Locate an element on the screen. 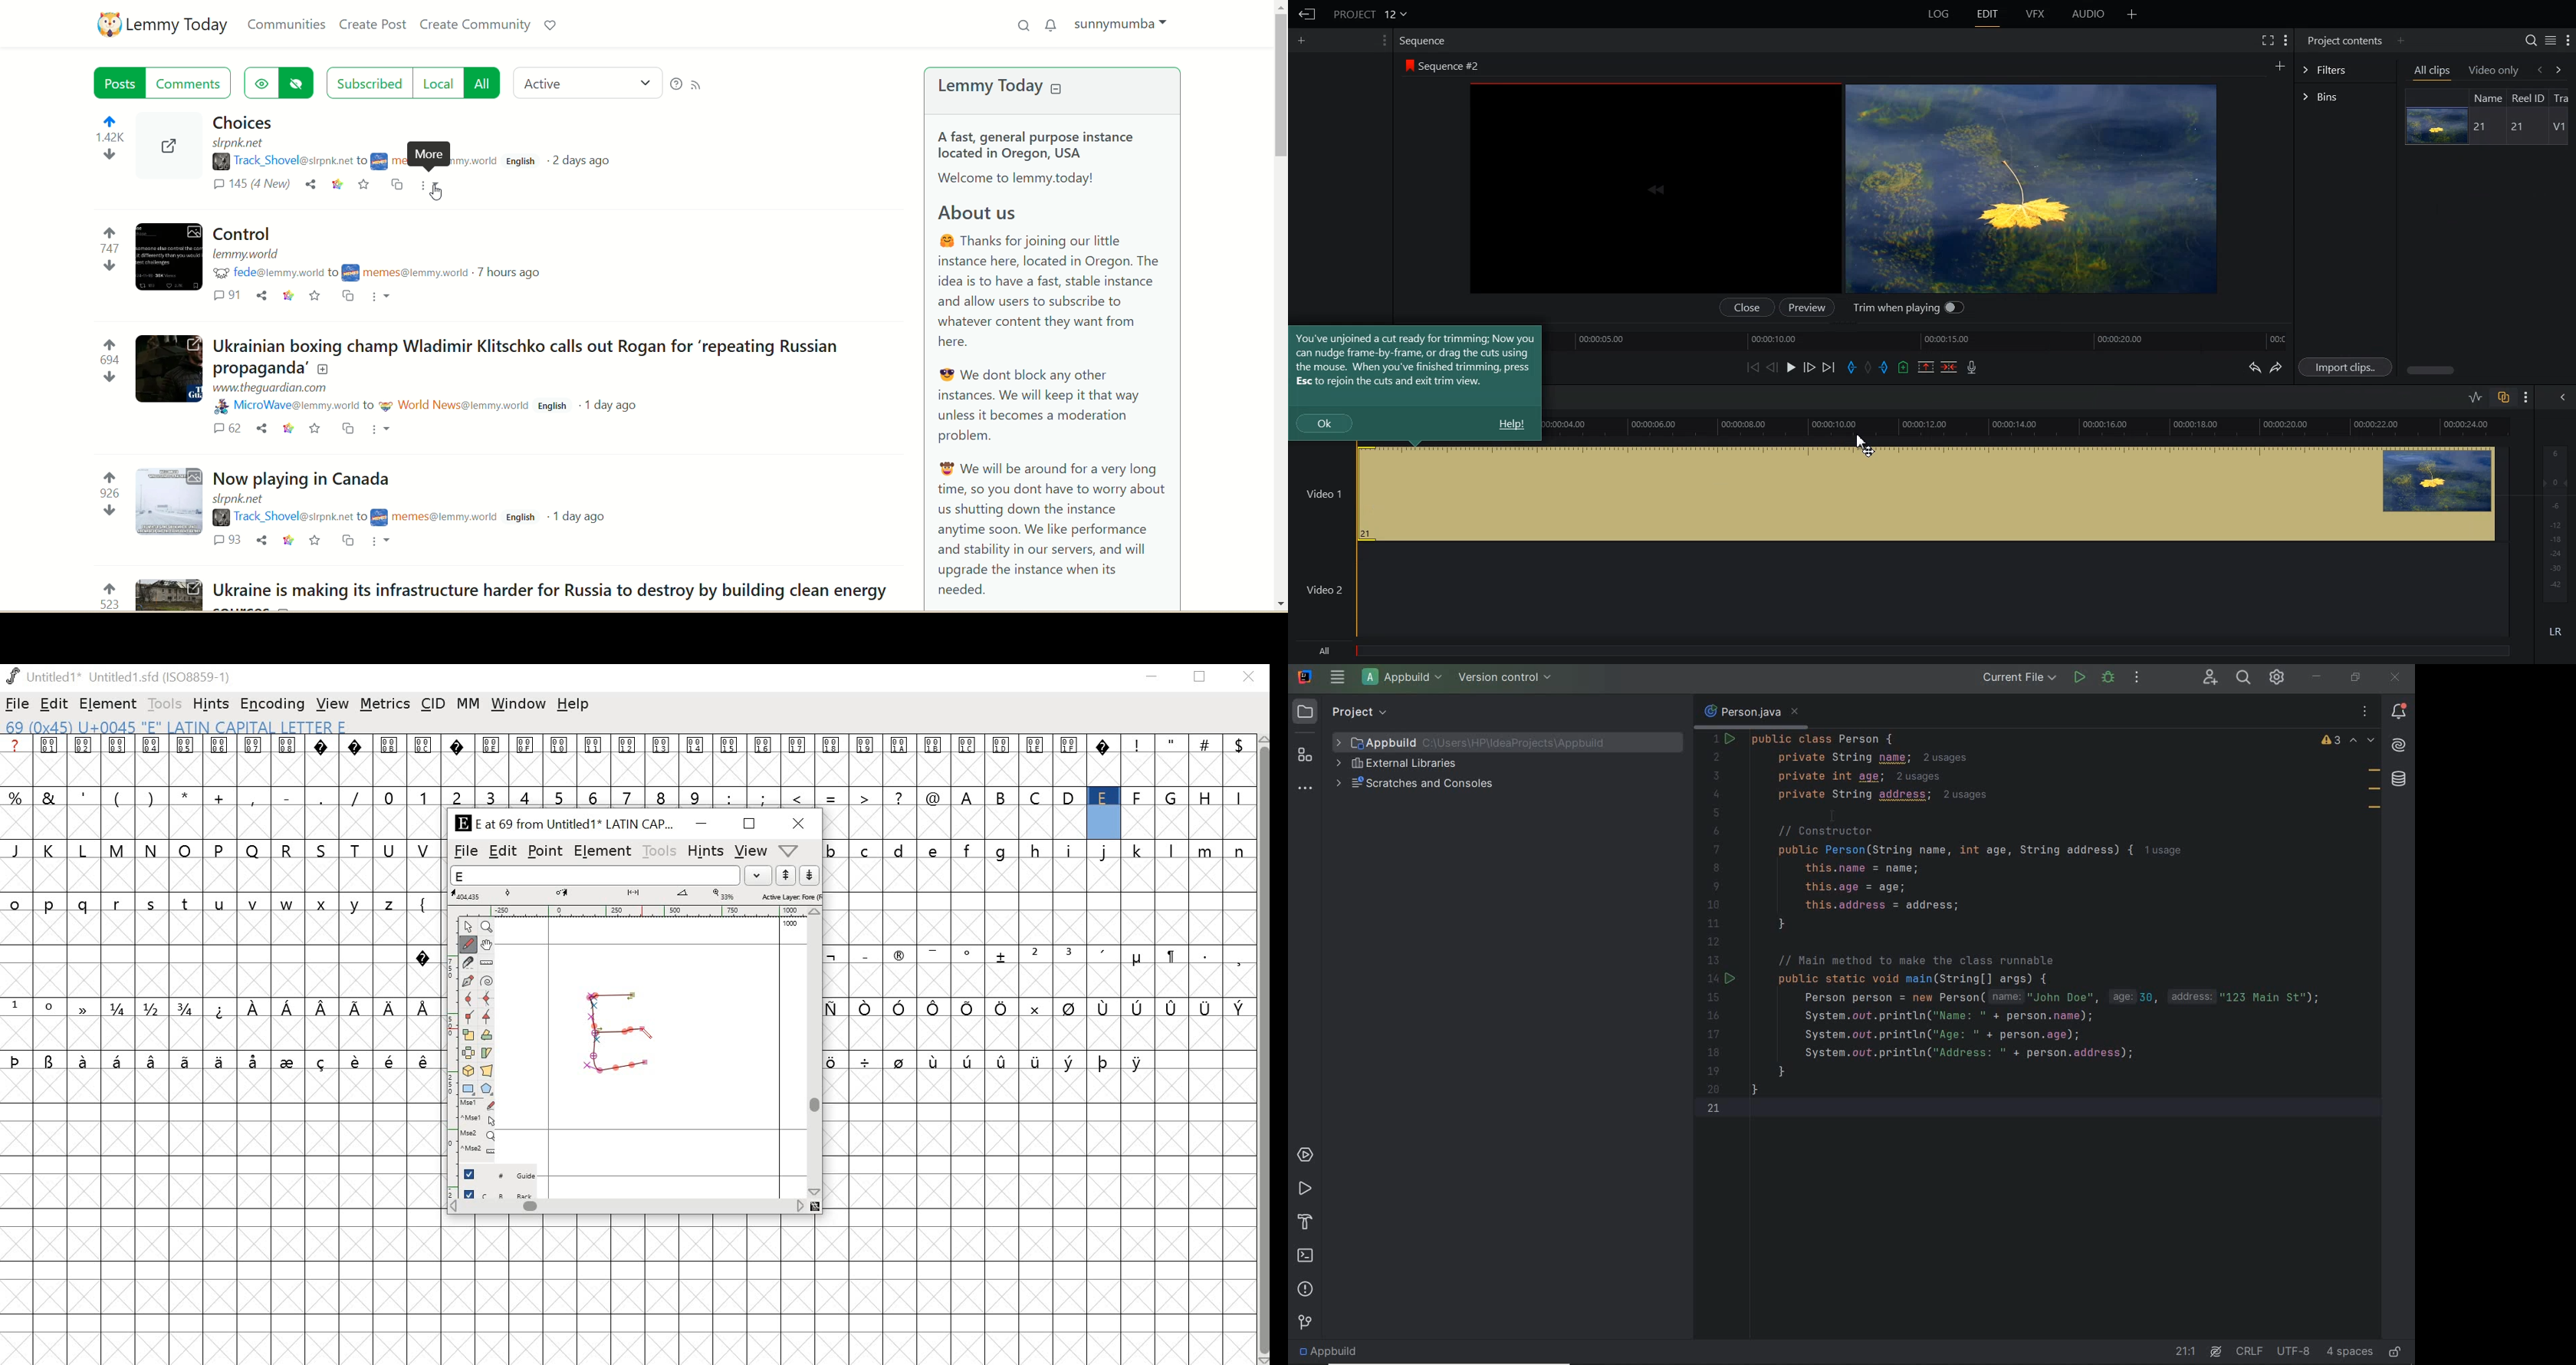 The height and width of the screenshot is (1372, 2576). Toggle auto track sync is located at coordinates (2503, 397).